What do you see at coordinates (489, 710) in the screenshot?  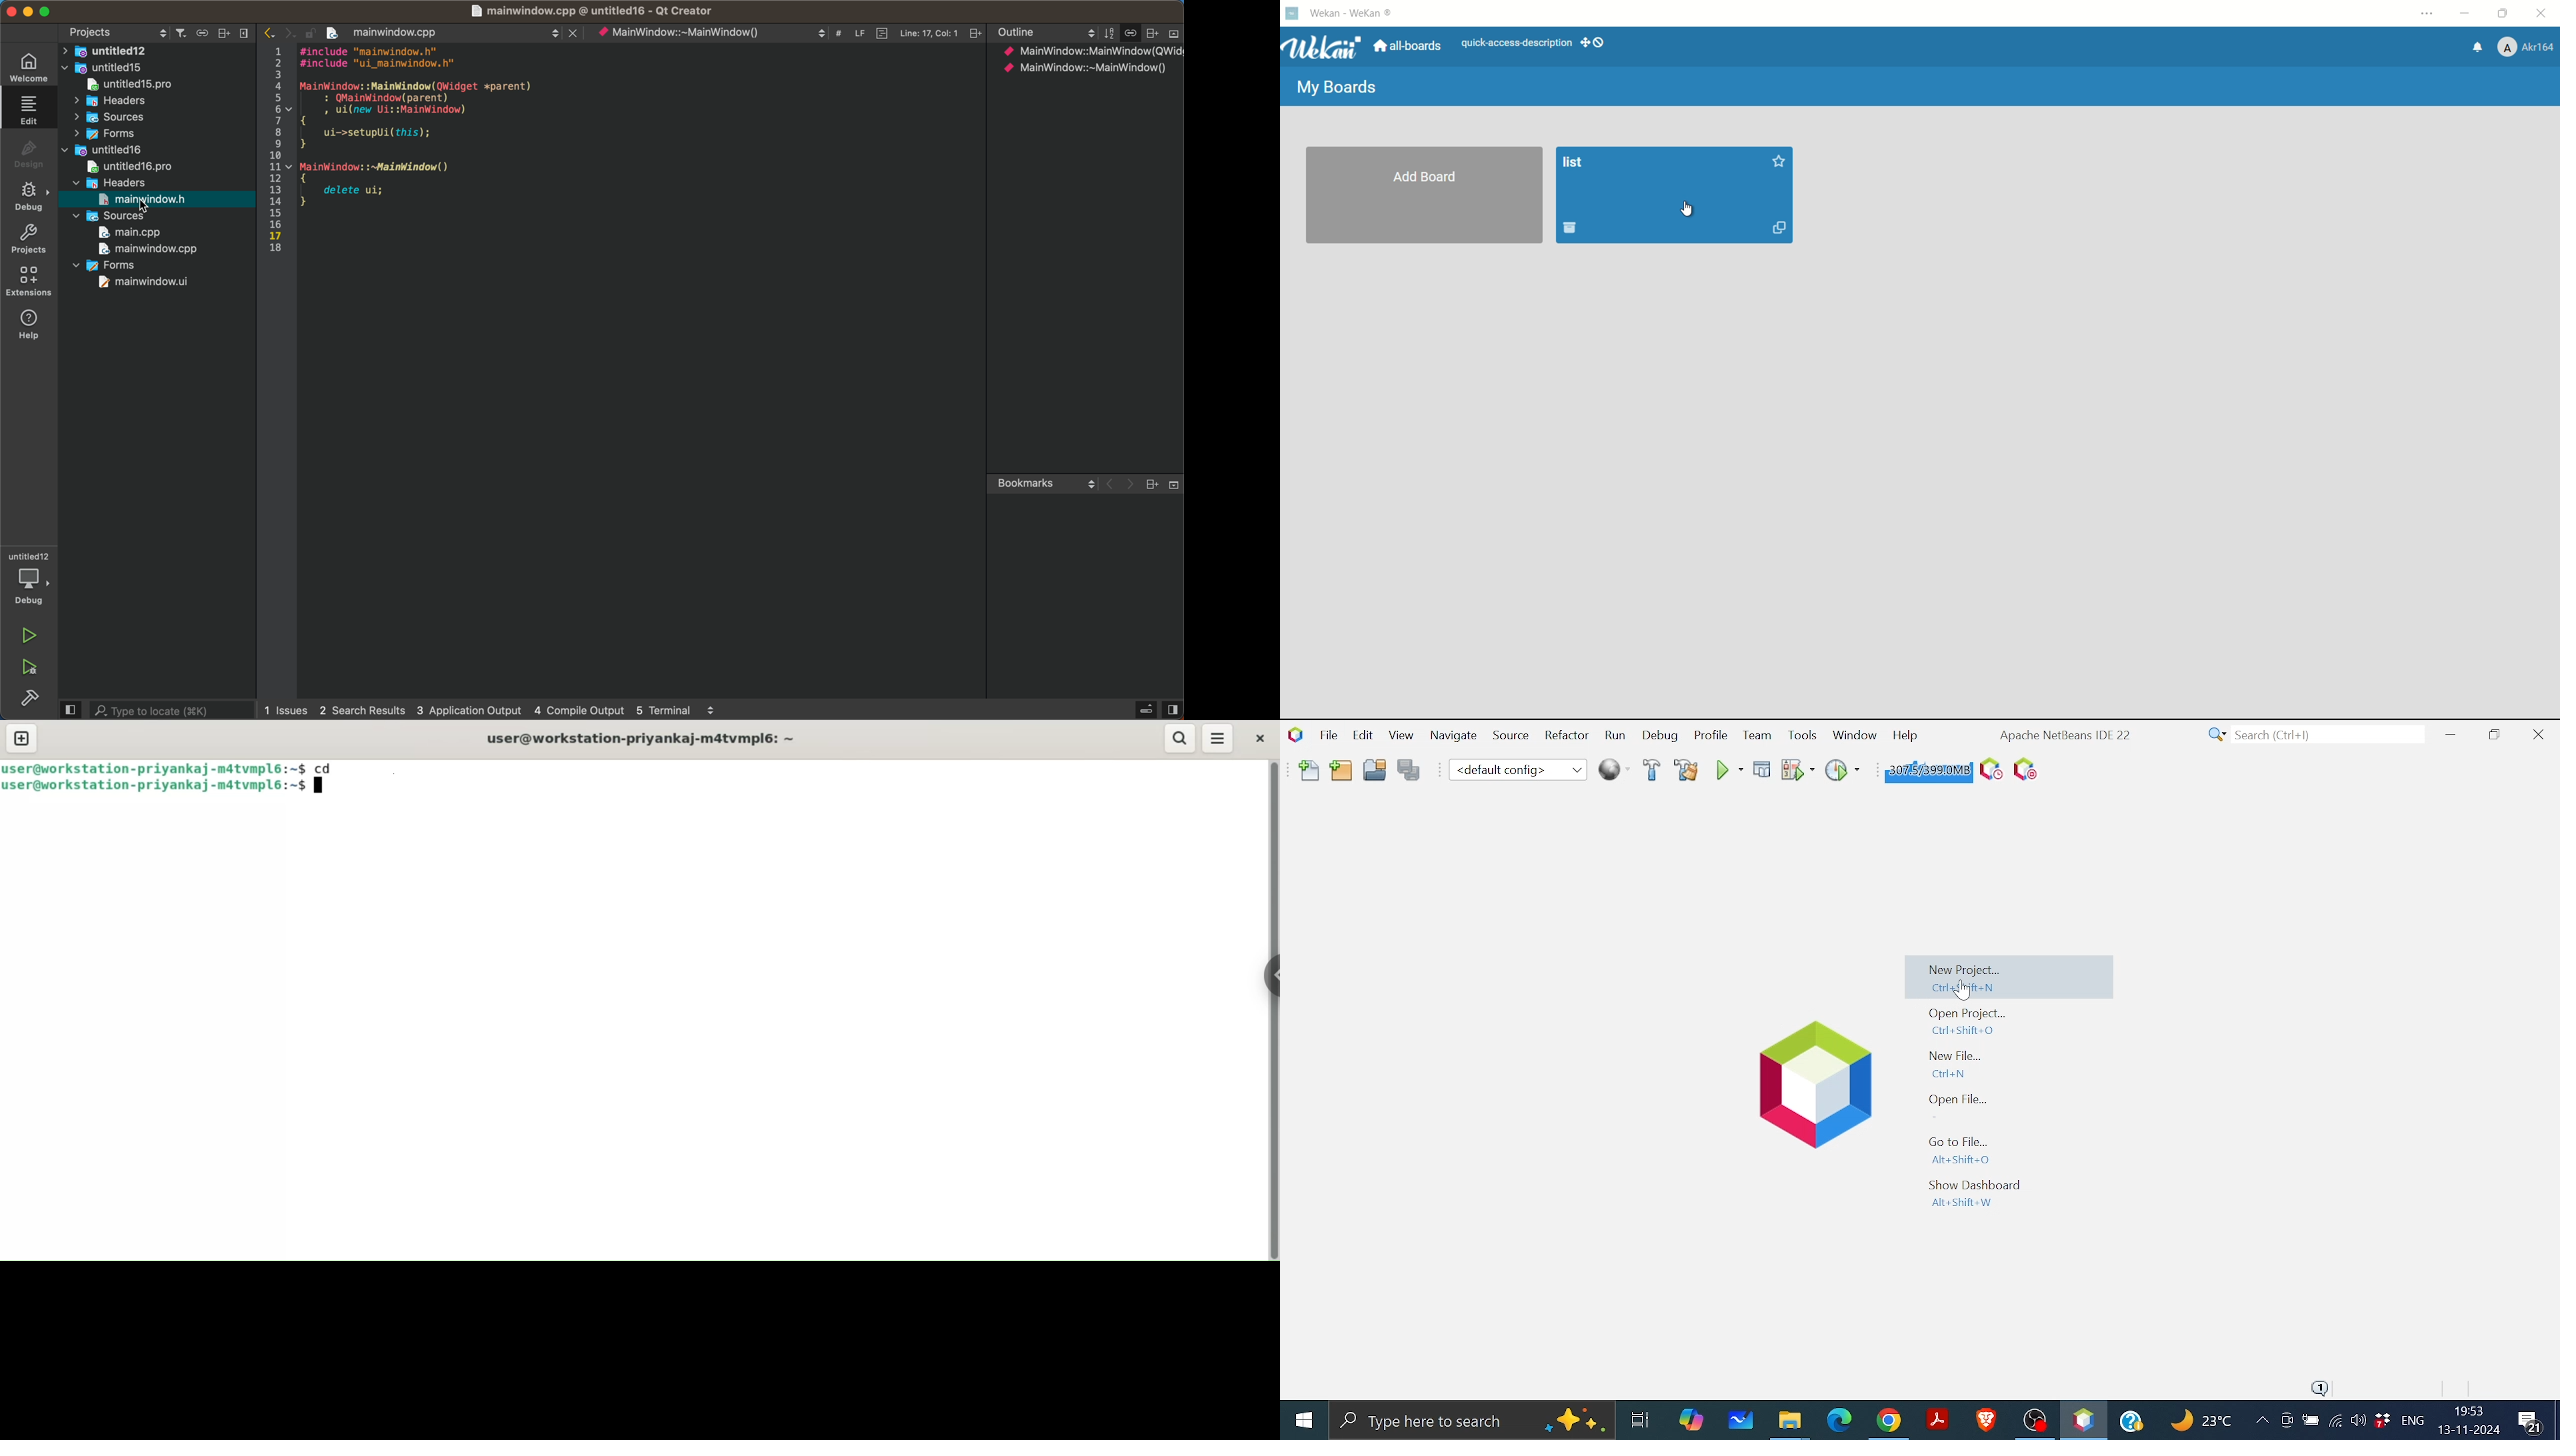 I see `` at bounding box center [489, 710].